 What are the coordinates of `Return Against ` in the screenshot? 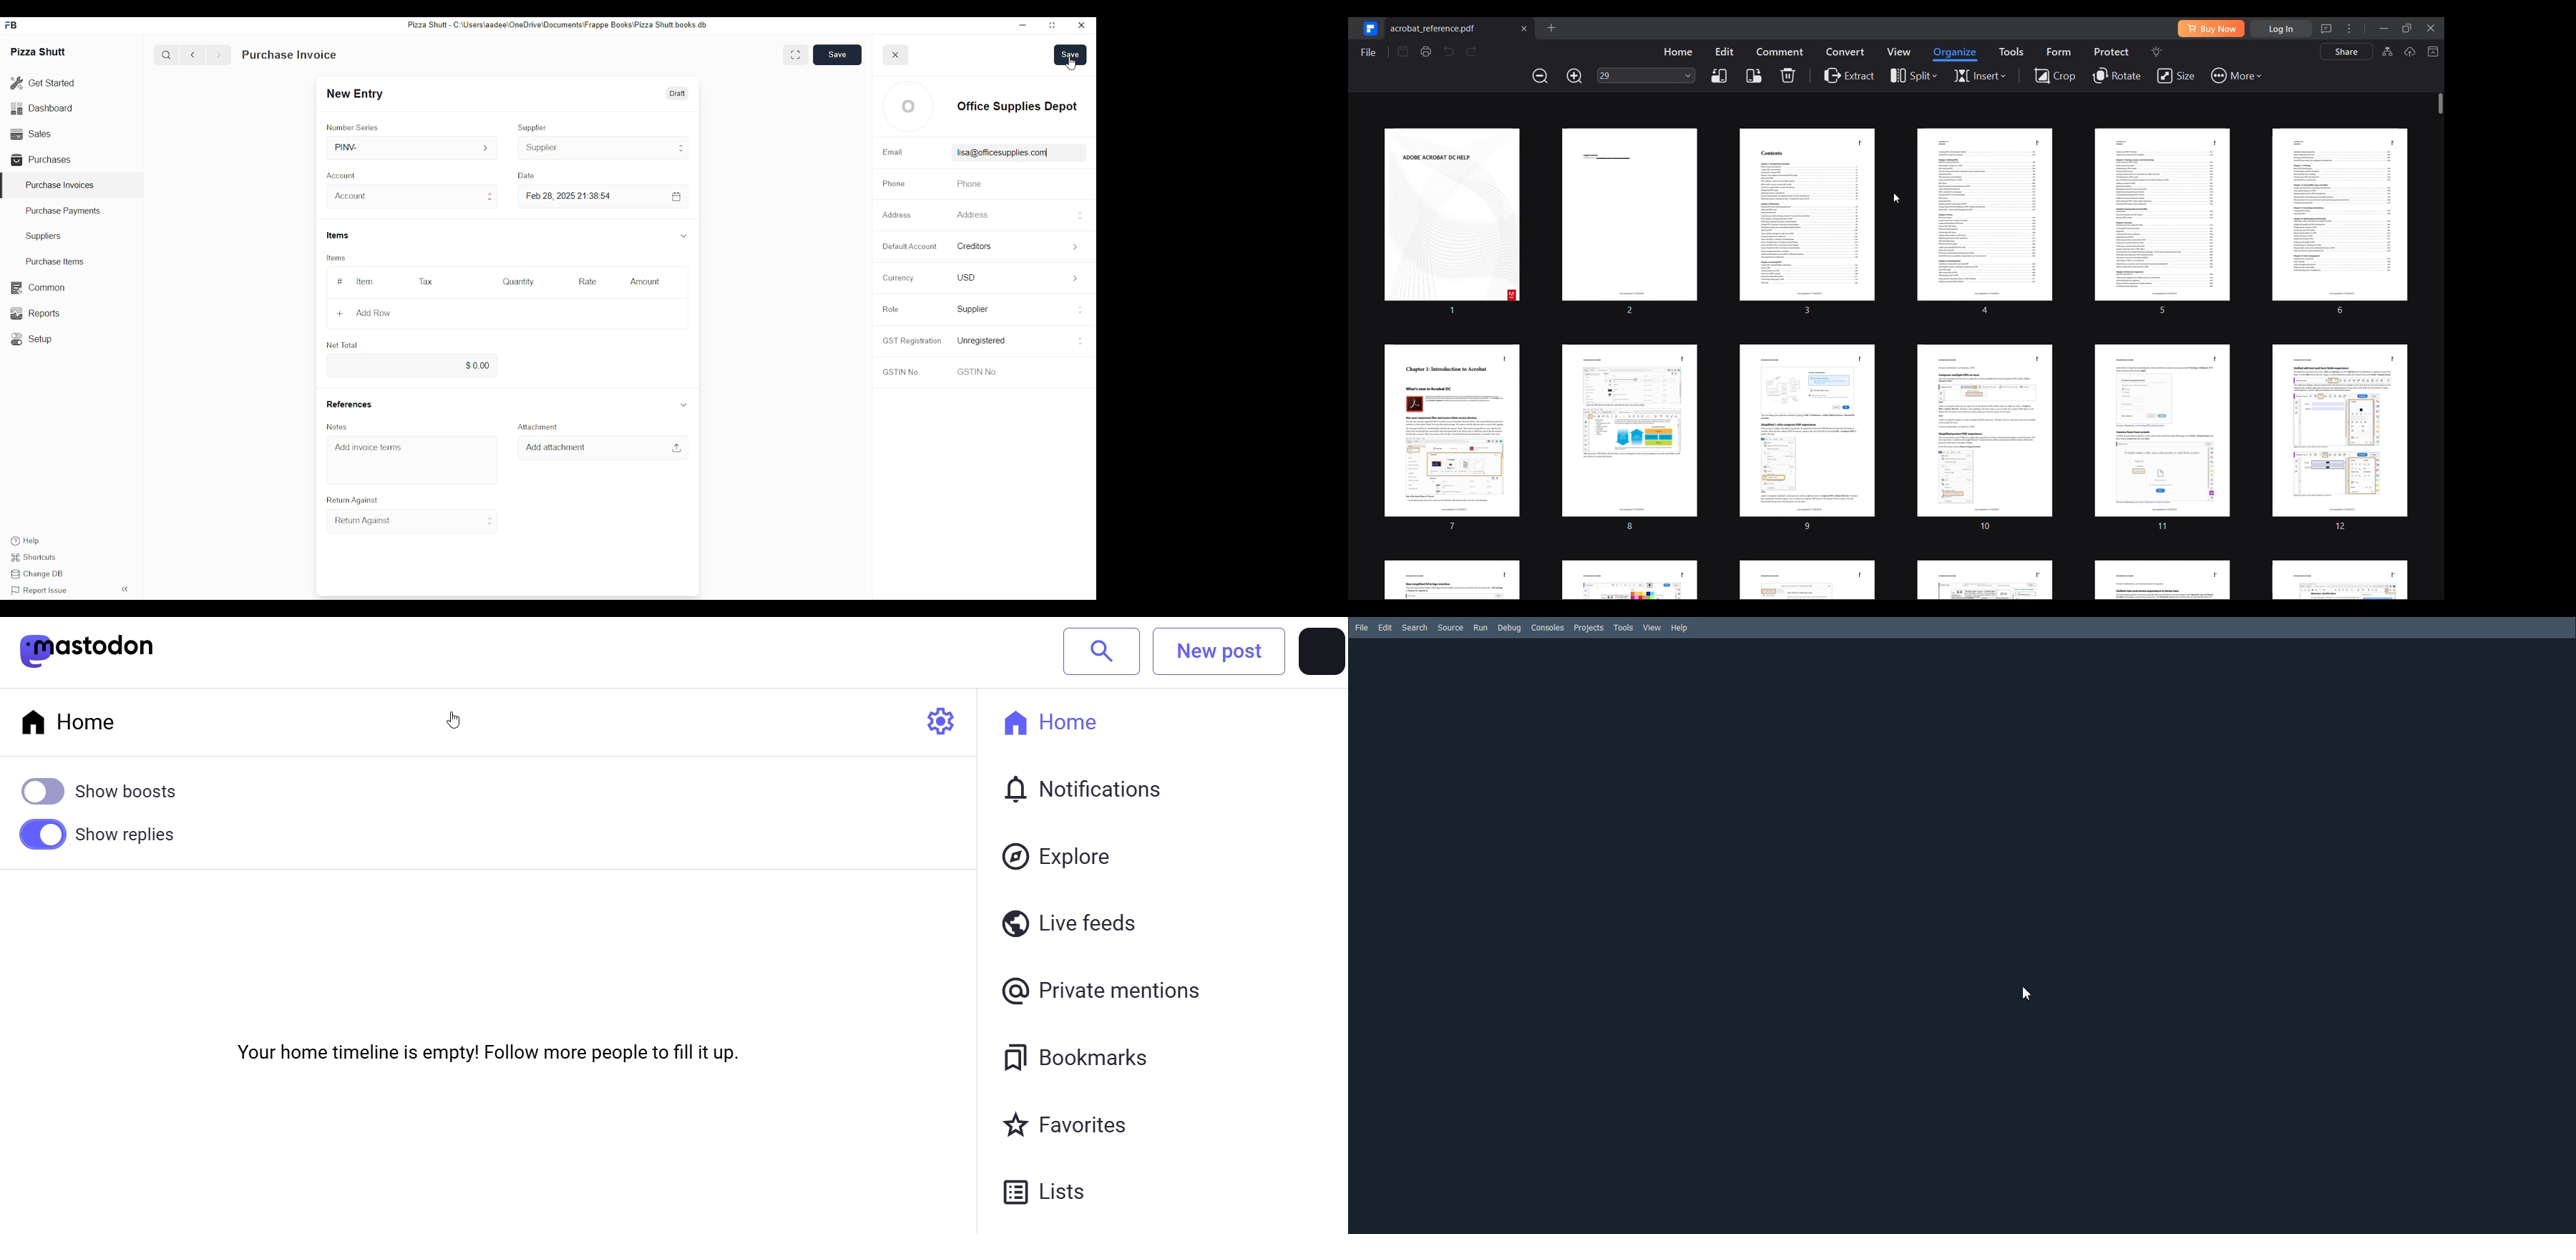 It's located at (413, 521).